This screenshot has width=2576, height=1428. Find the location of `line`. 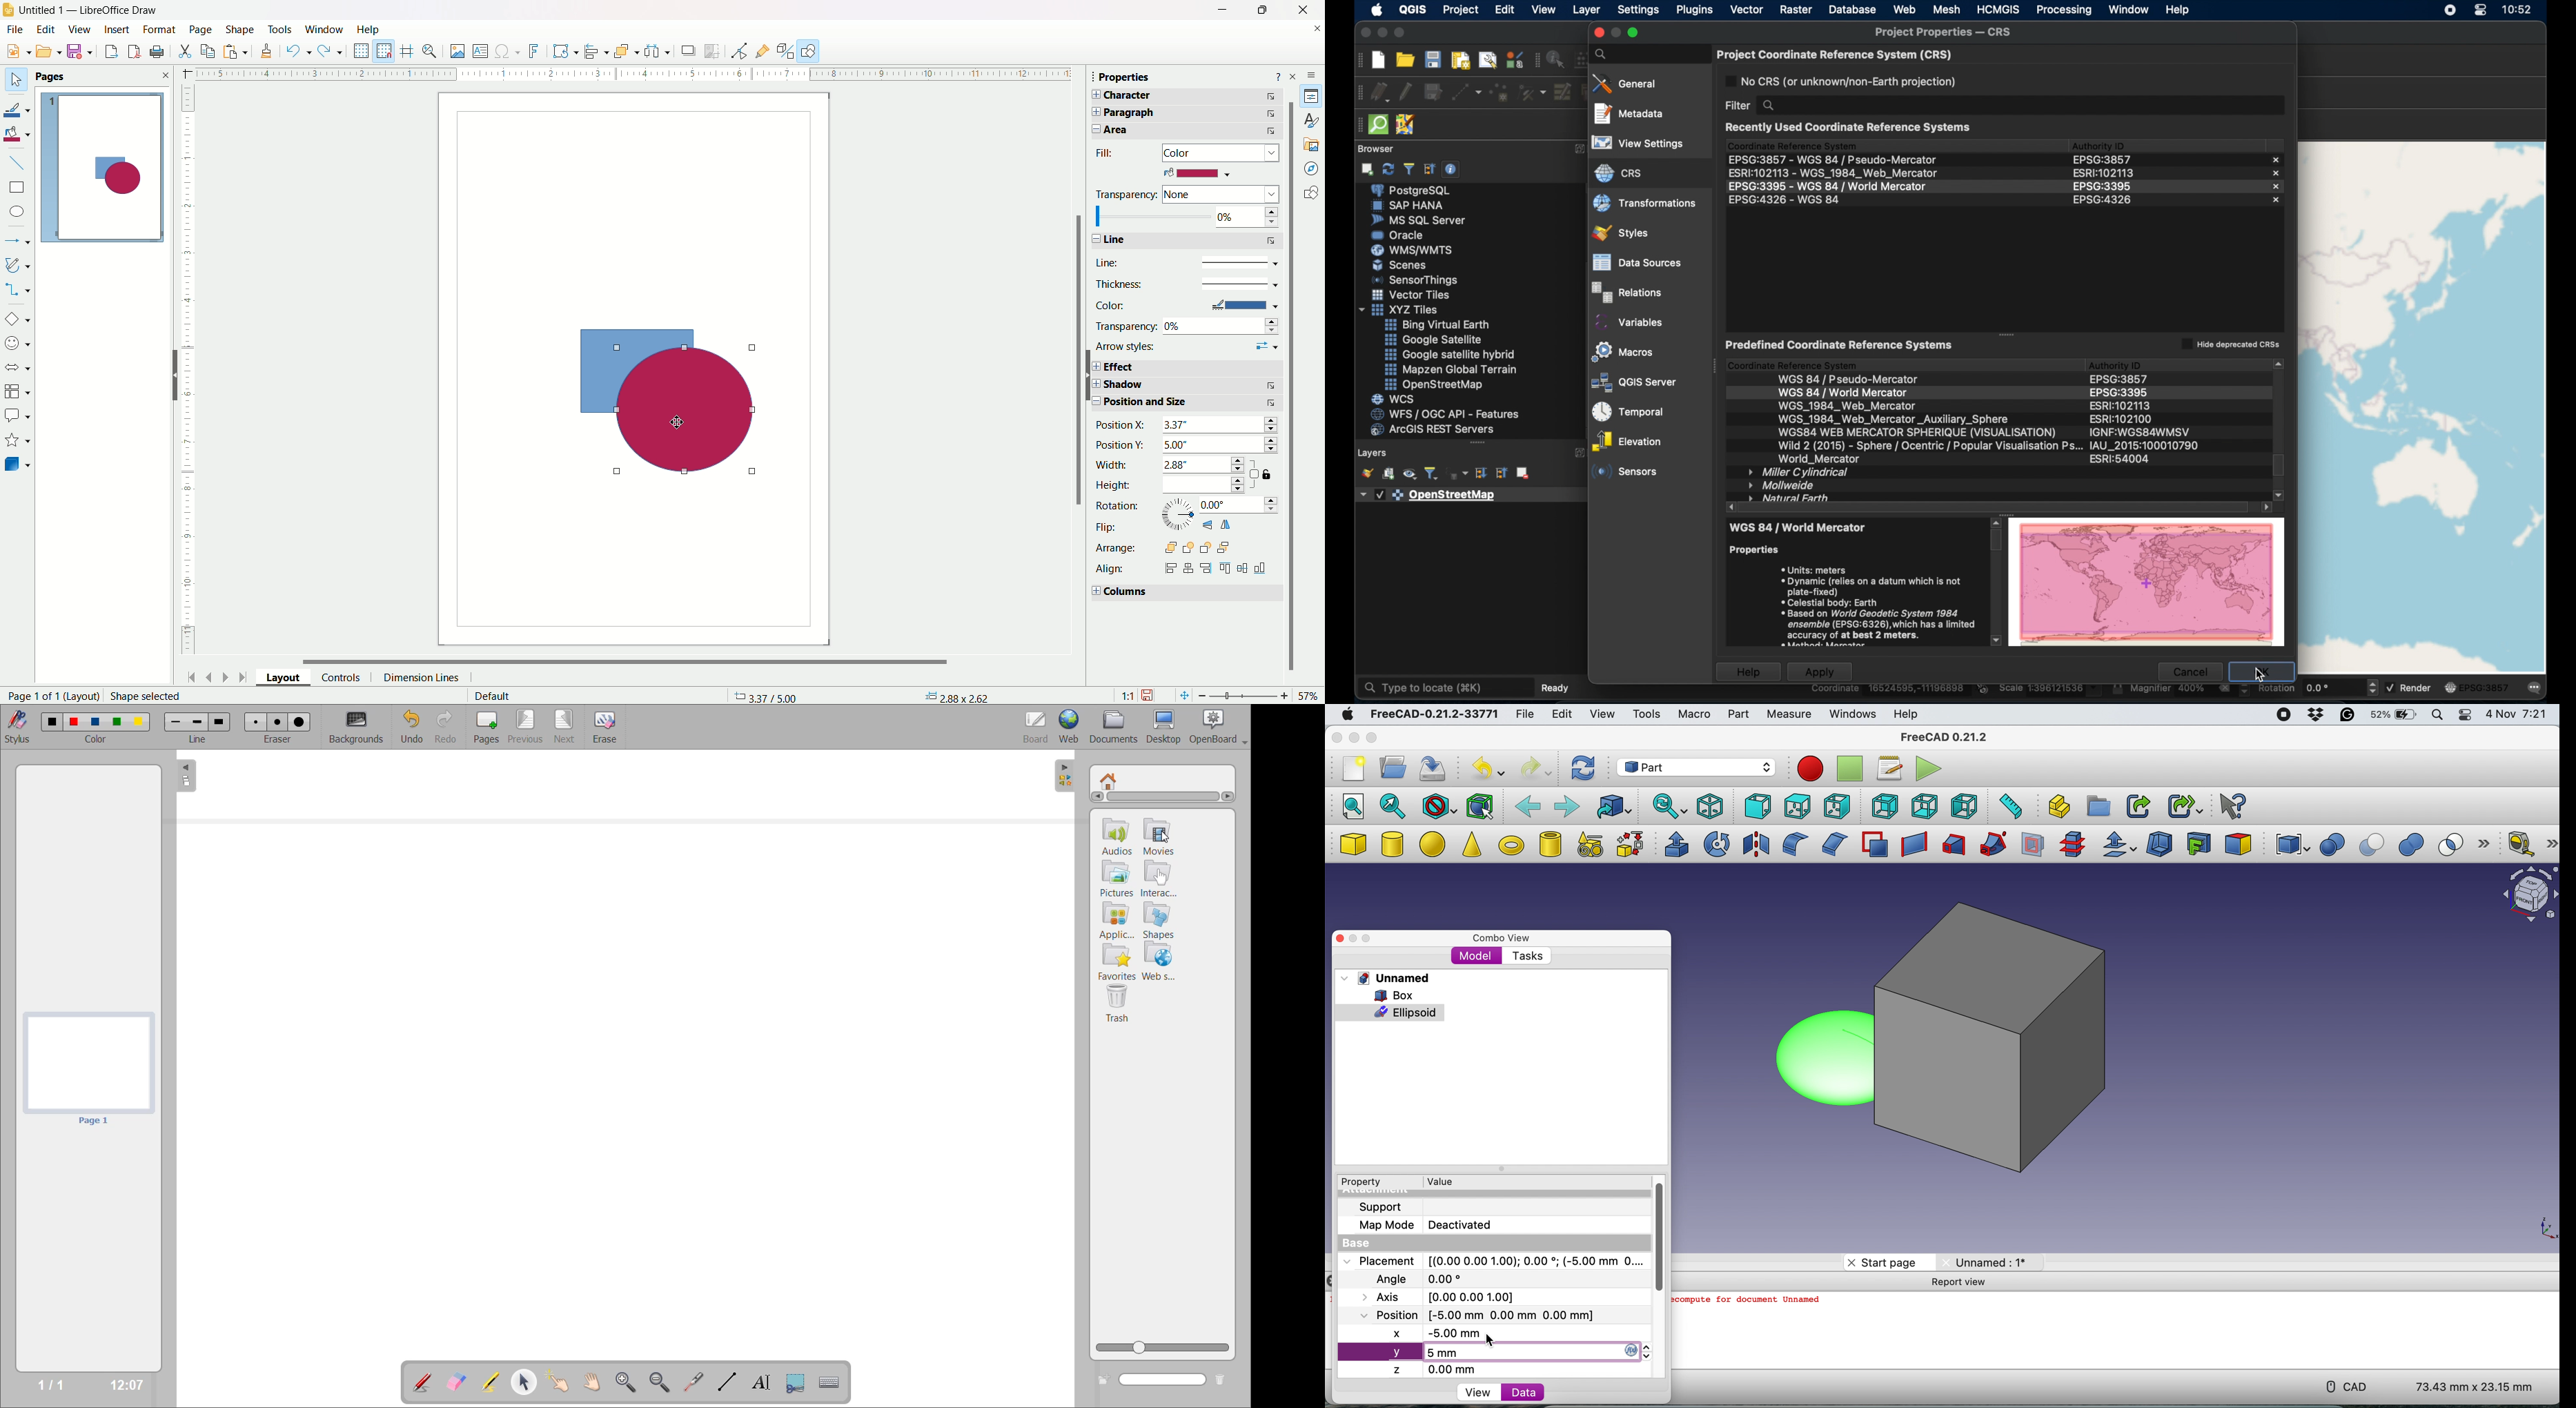

line is located at coordinates (1183, 262).